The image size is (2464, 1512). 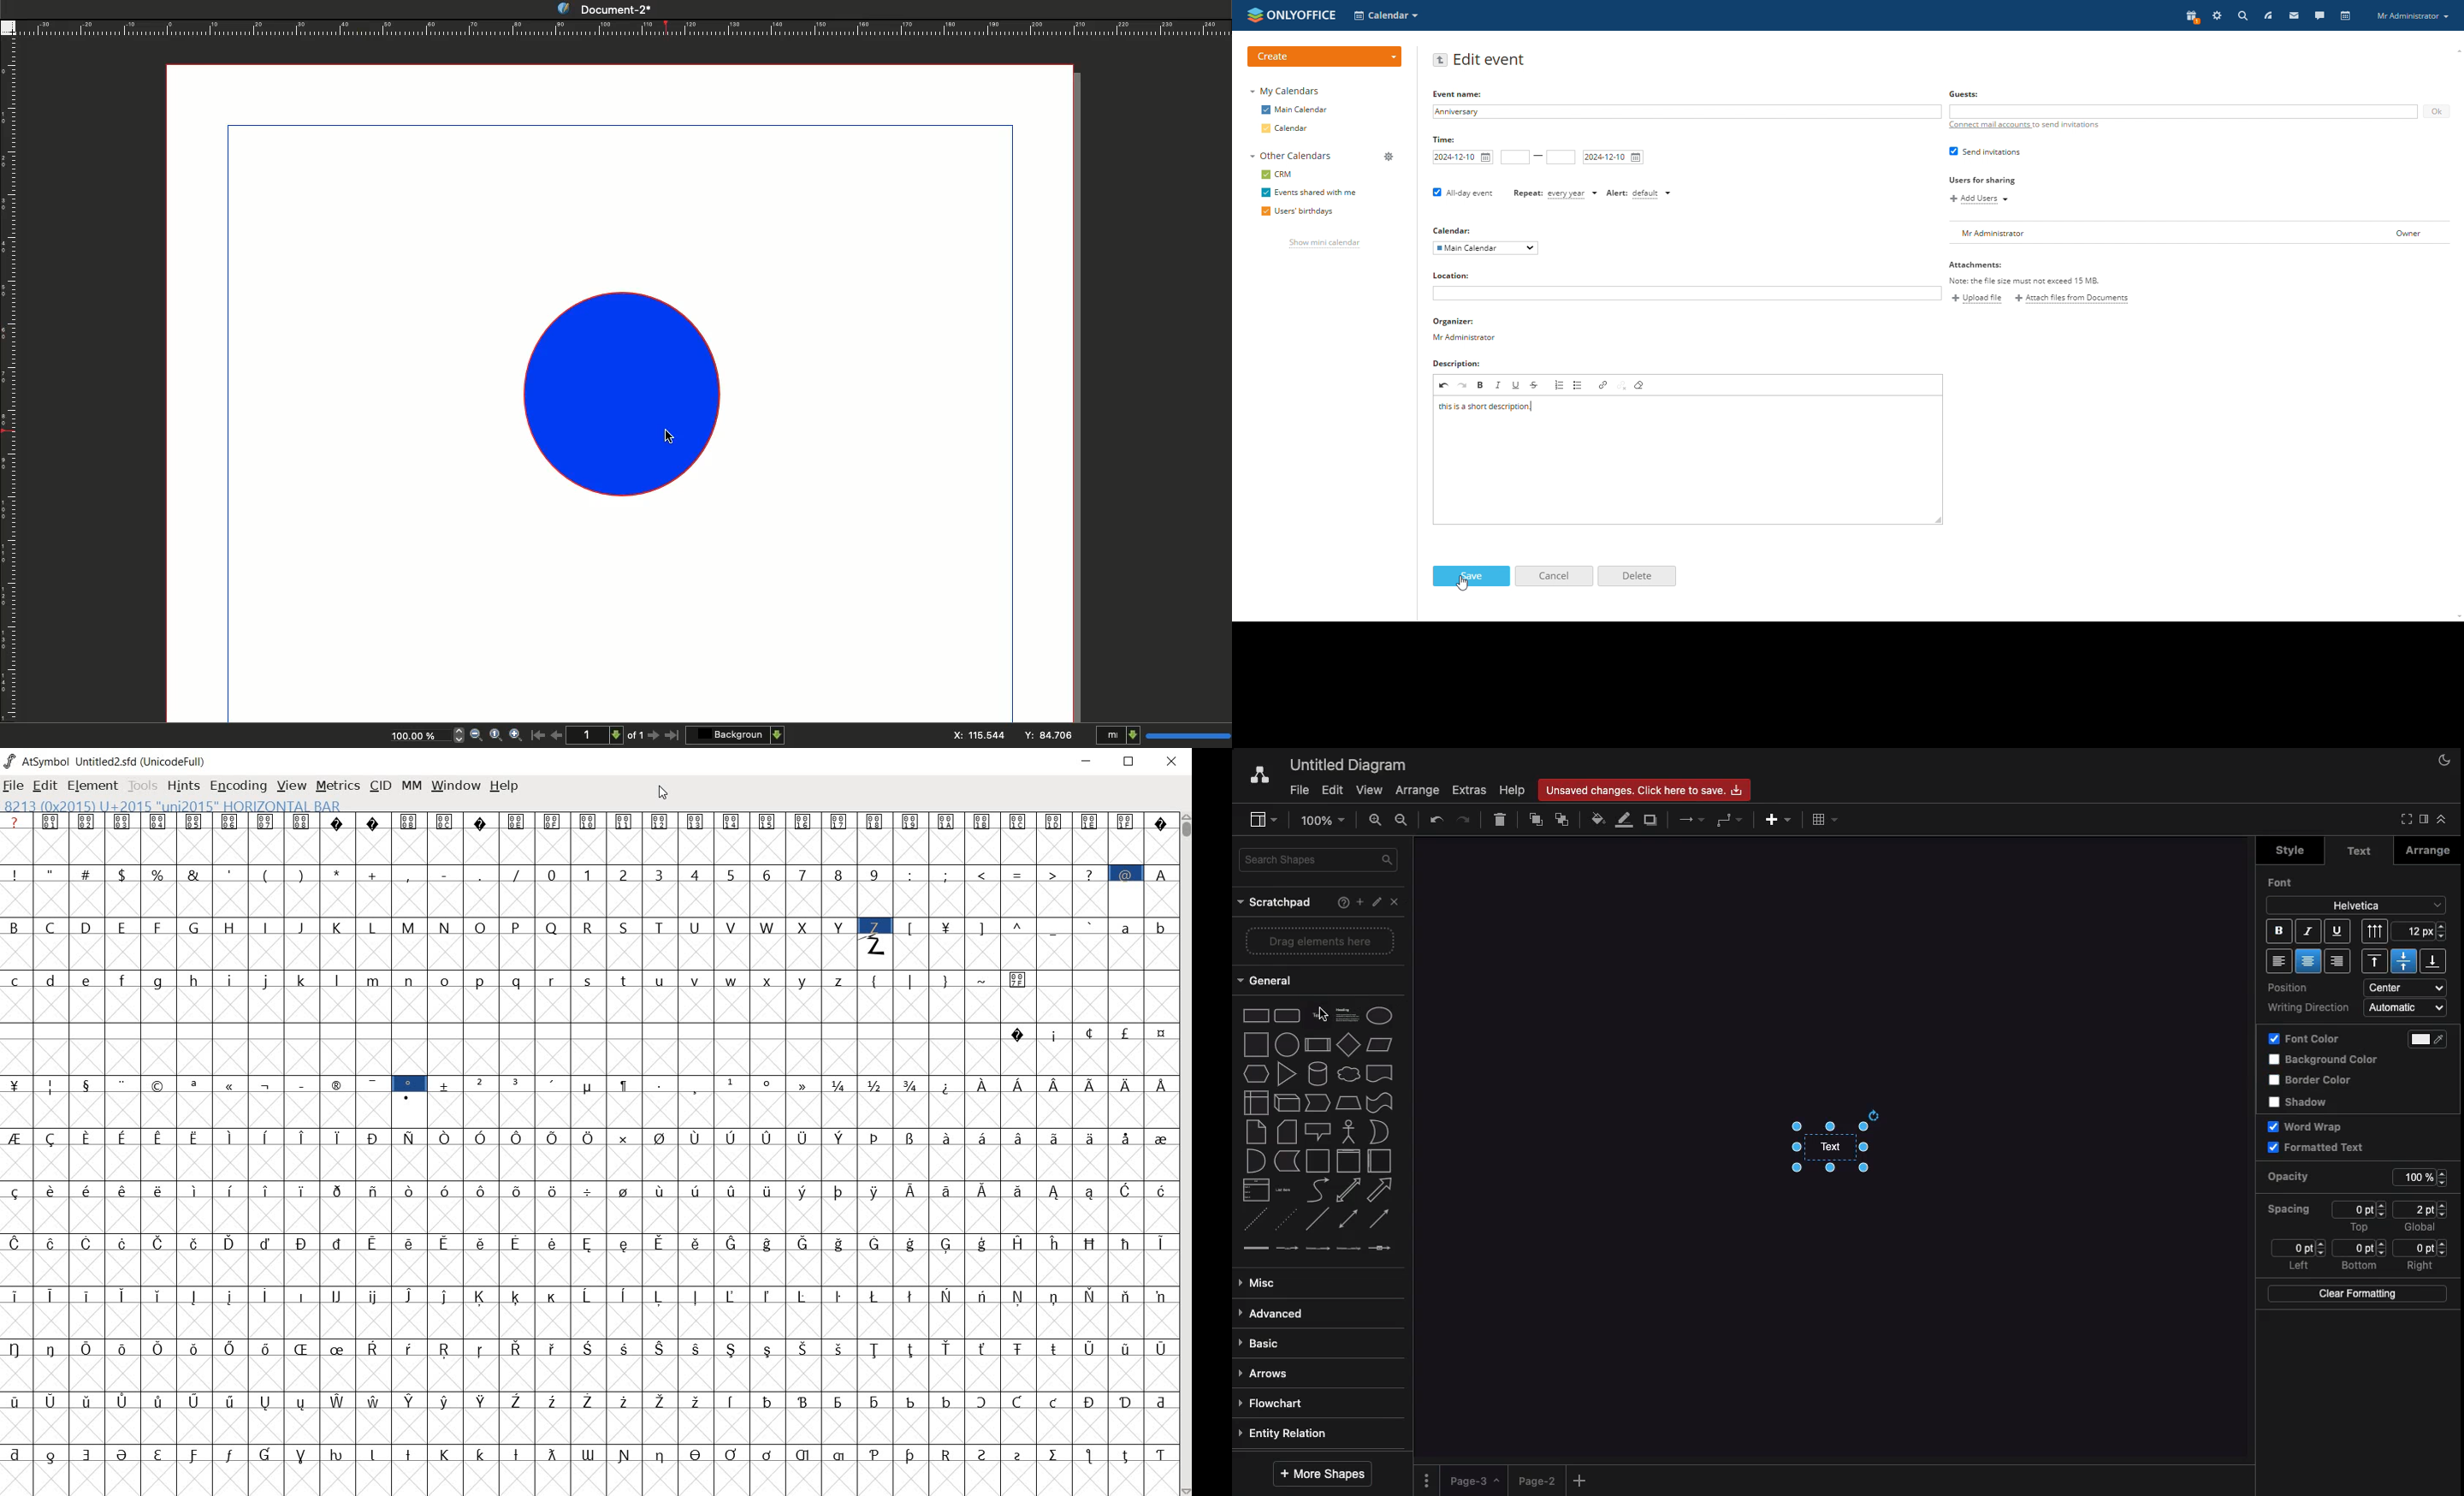 What do you see at coordinates (2422, 931) in the screenshot?
I see `12 pt - Size` at bounding box center [2422, 931].